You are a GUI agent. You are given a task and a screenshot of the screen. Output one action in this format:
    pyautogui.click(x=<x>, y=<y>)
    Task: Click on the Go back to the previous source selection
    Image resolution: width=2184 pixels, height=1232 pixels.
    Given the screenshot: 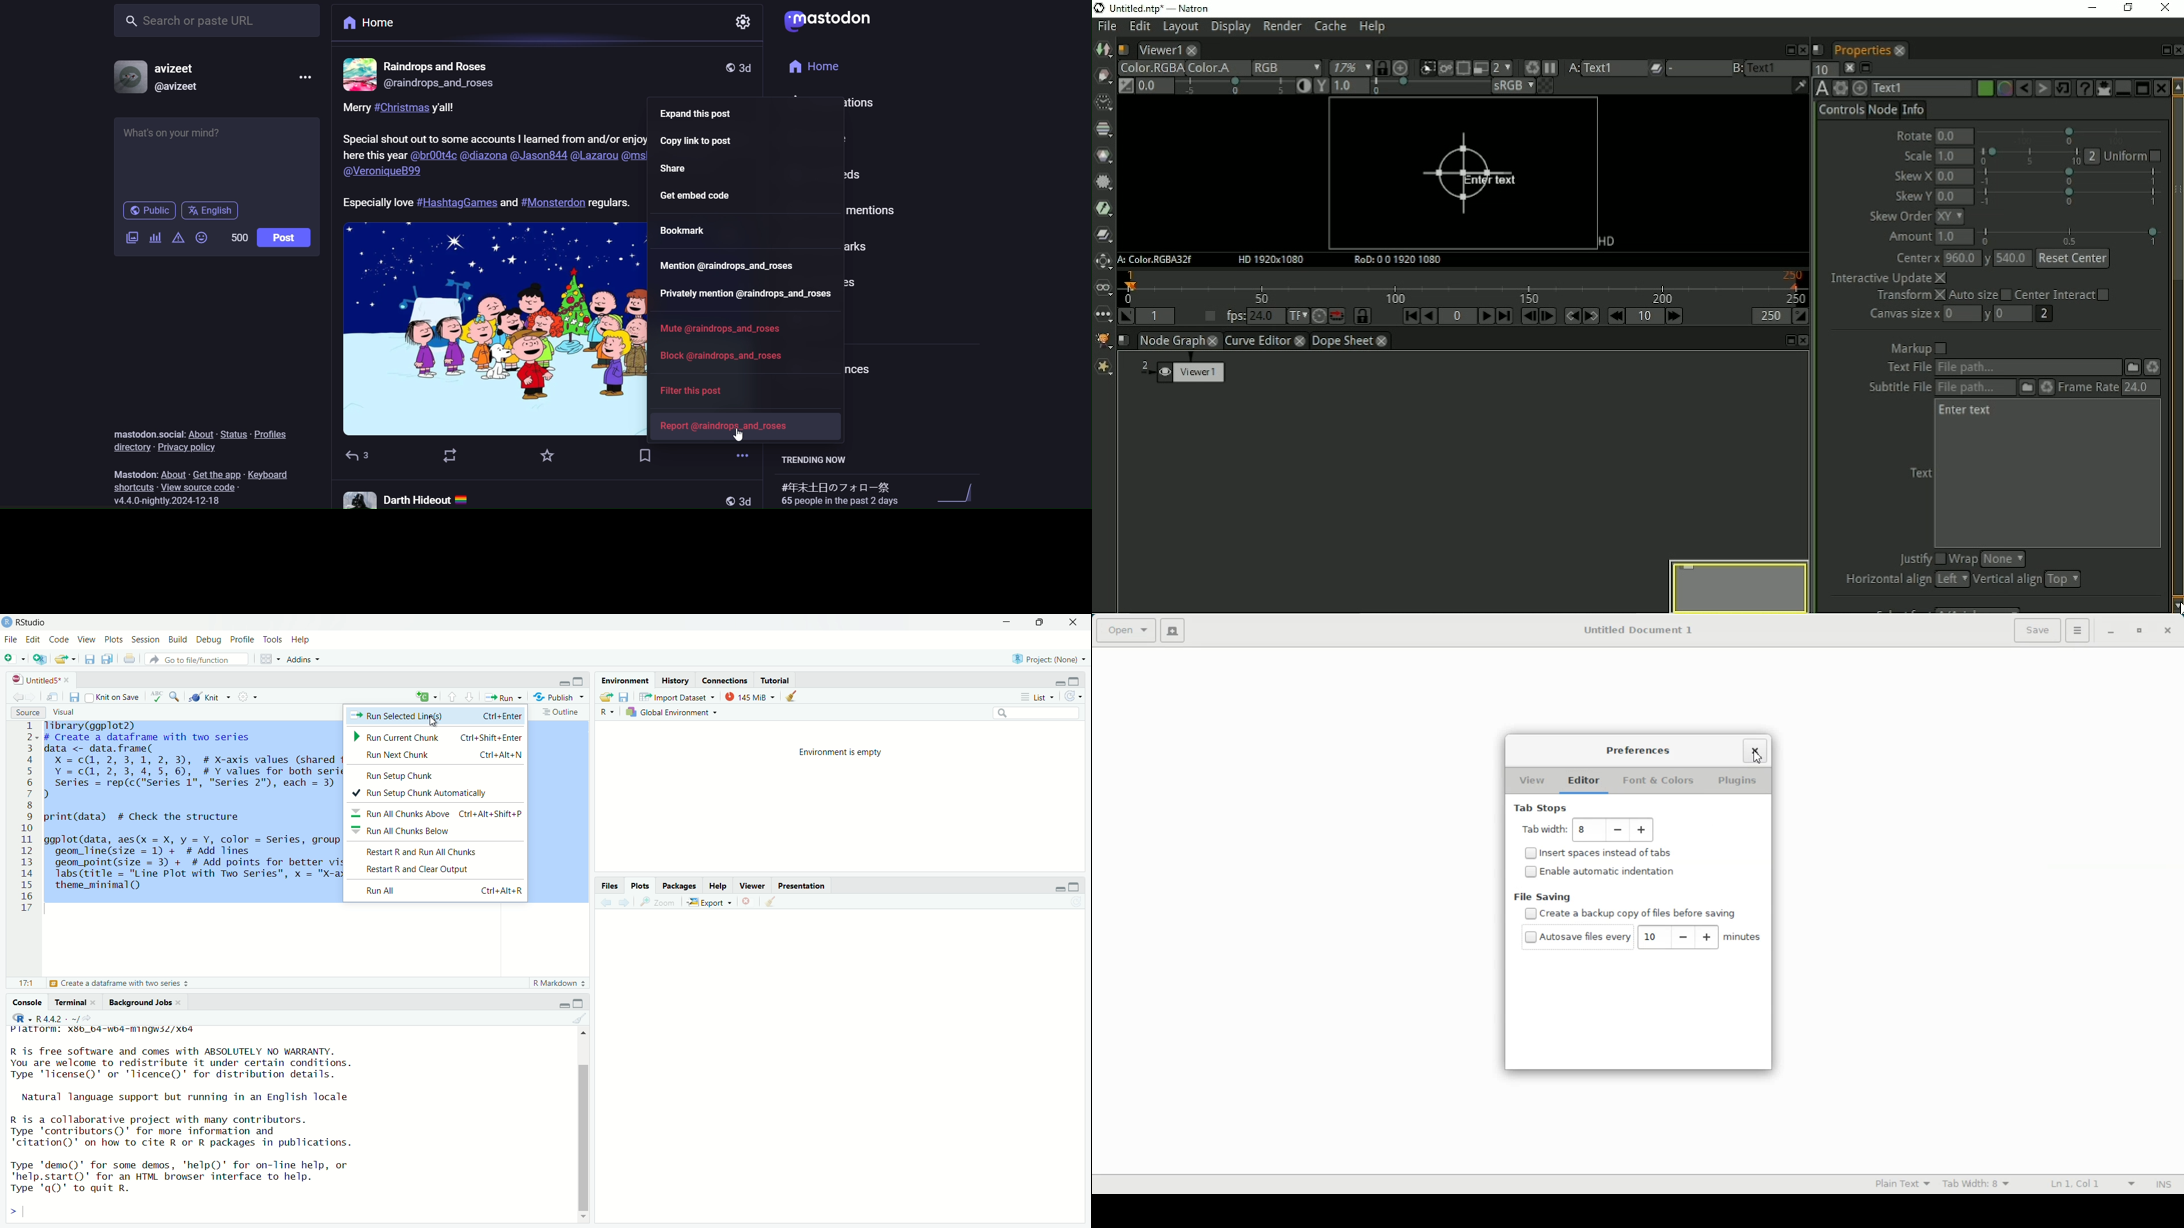 What is the action you would take?
    pyautogui.click(x=607, y=902)
    